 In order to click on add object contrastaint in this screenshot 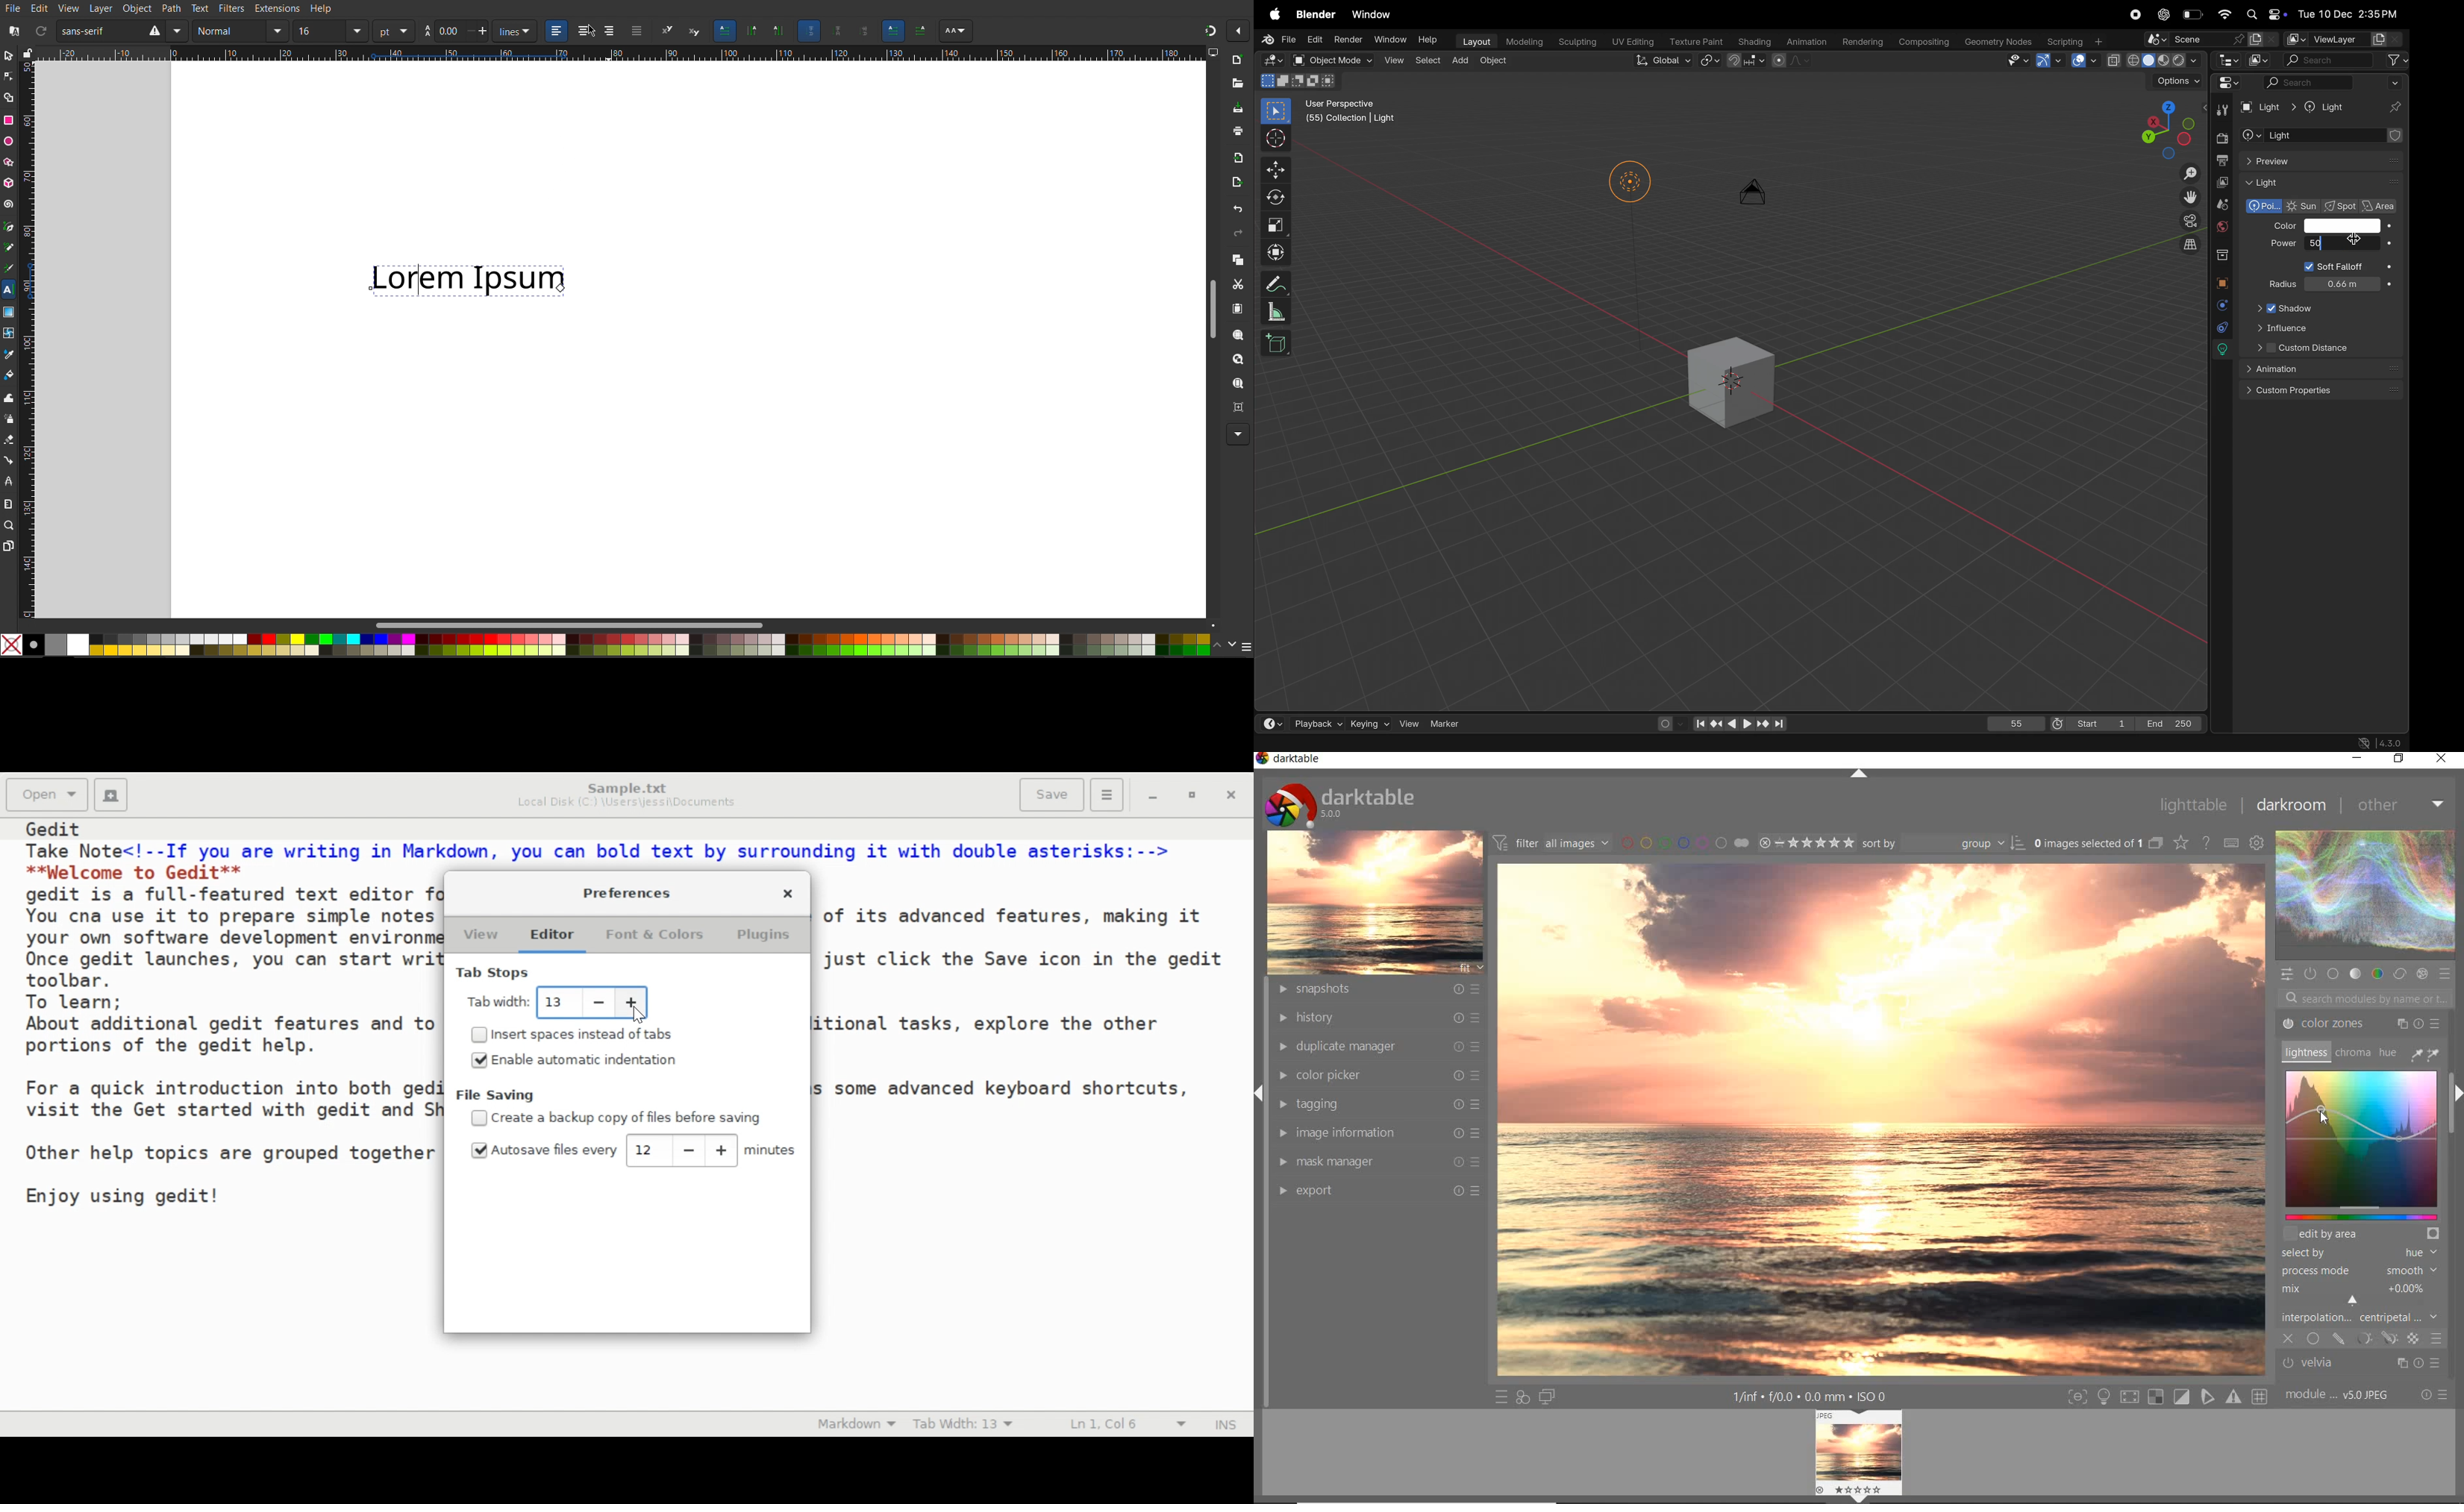, I will do `click(2321, 135)`.